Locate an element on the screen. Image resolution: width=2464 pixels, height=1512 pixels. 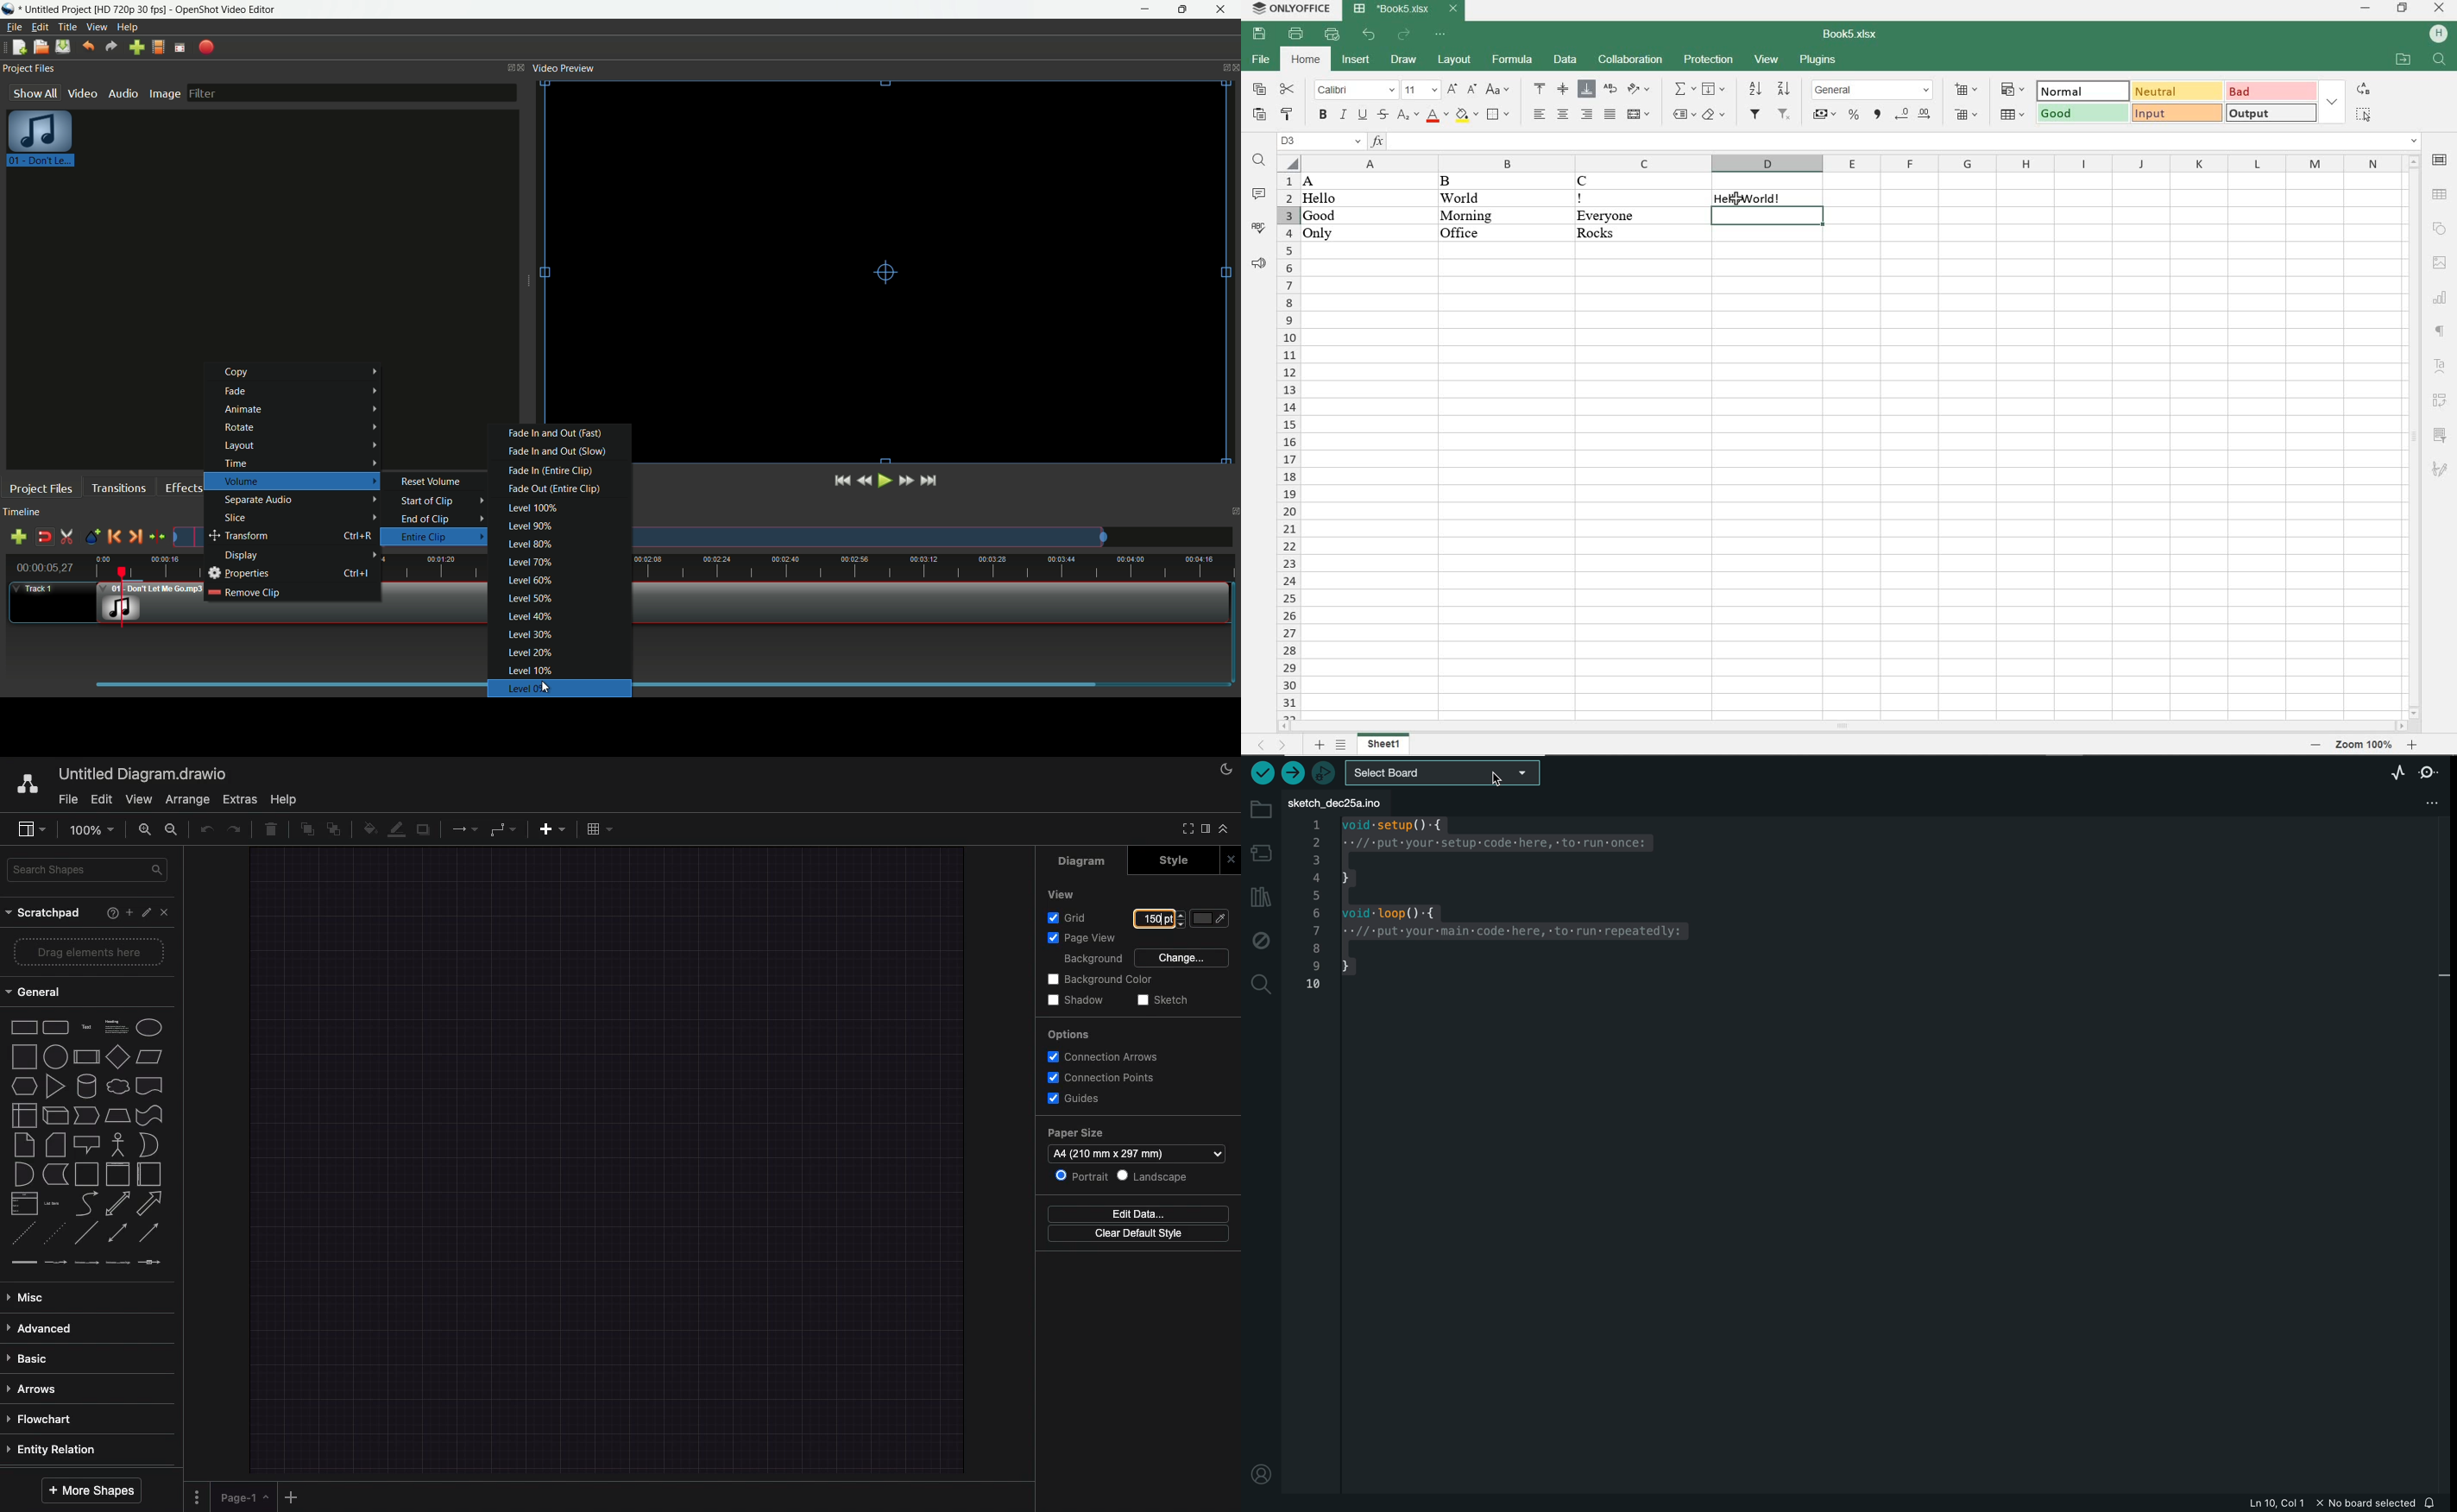
FORMAT AS TABLE TEMPLATE is located at coordinates (2012, 114).